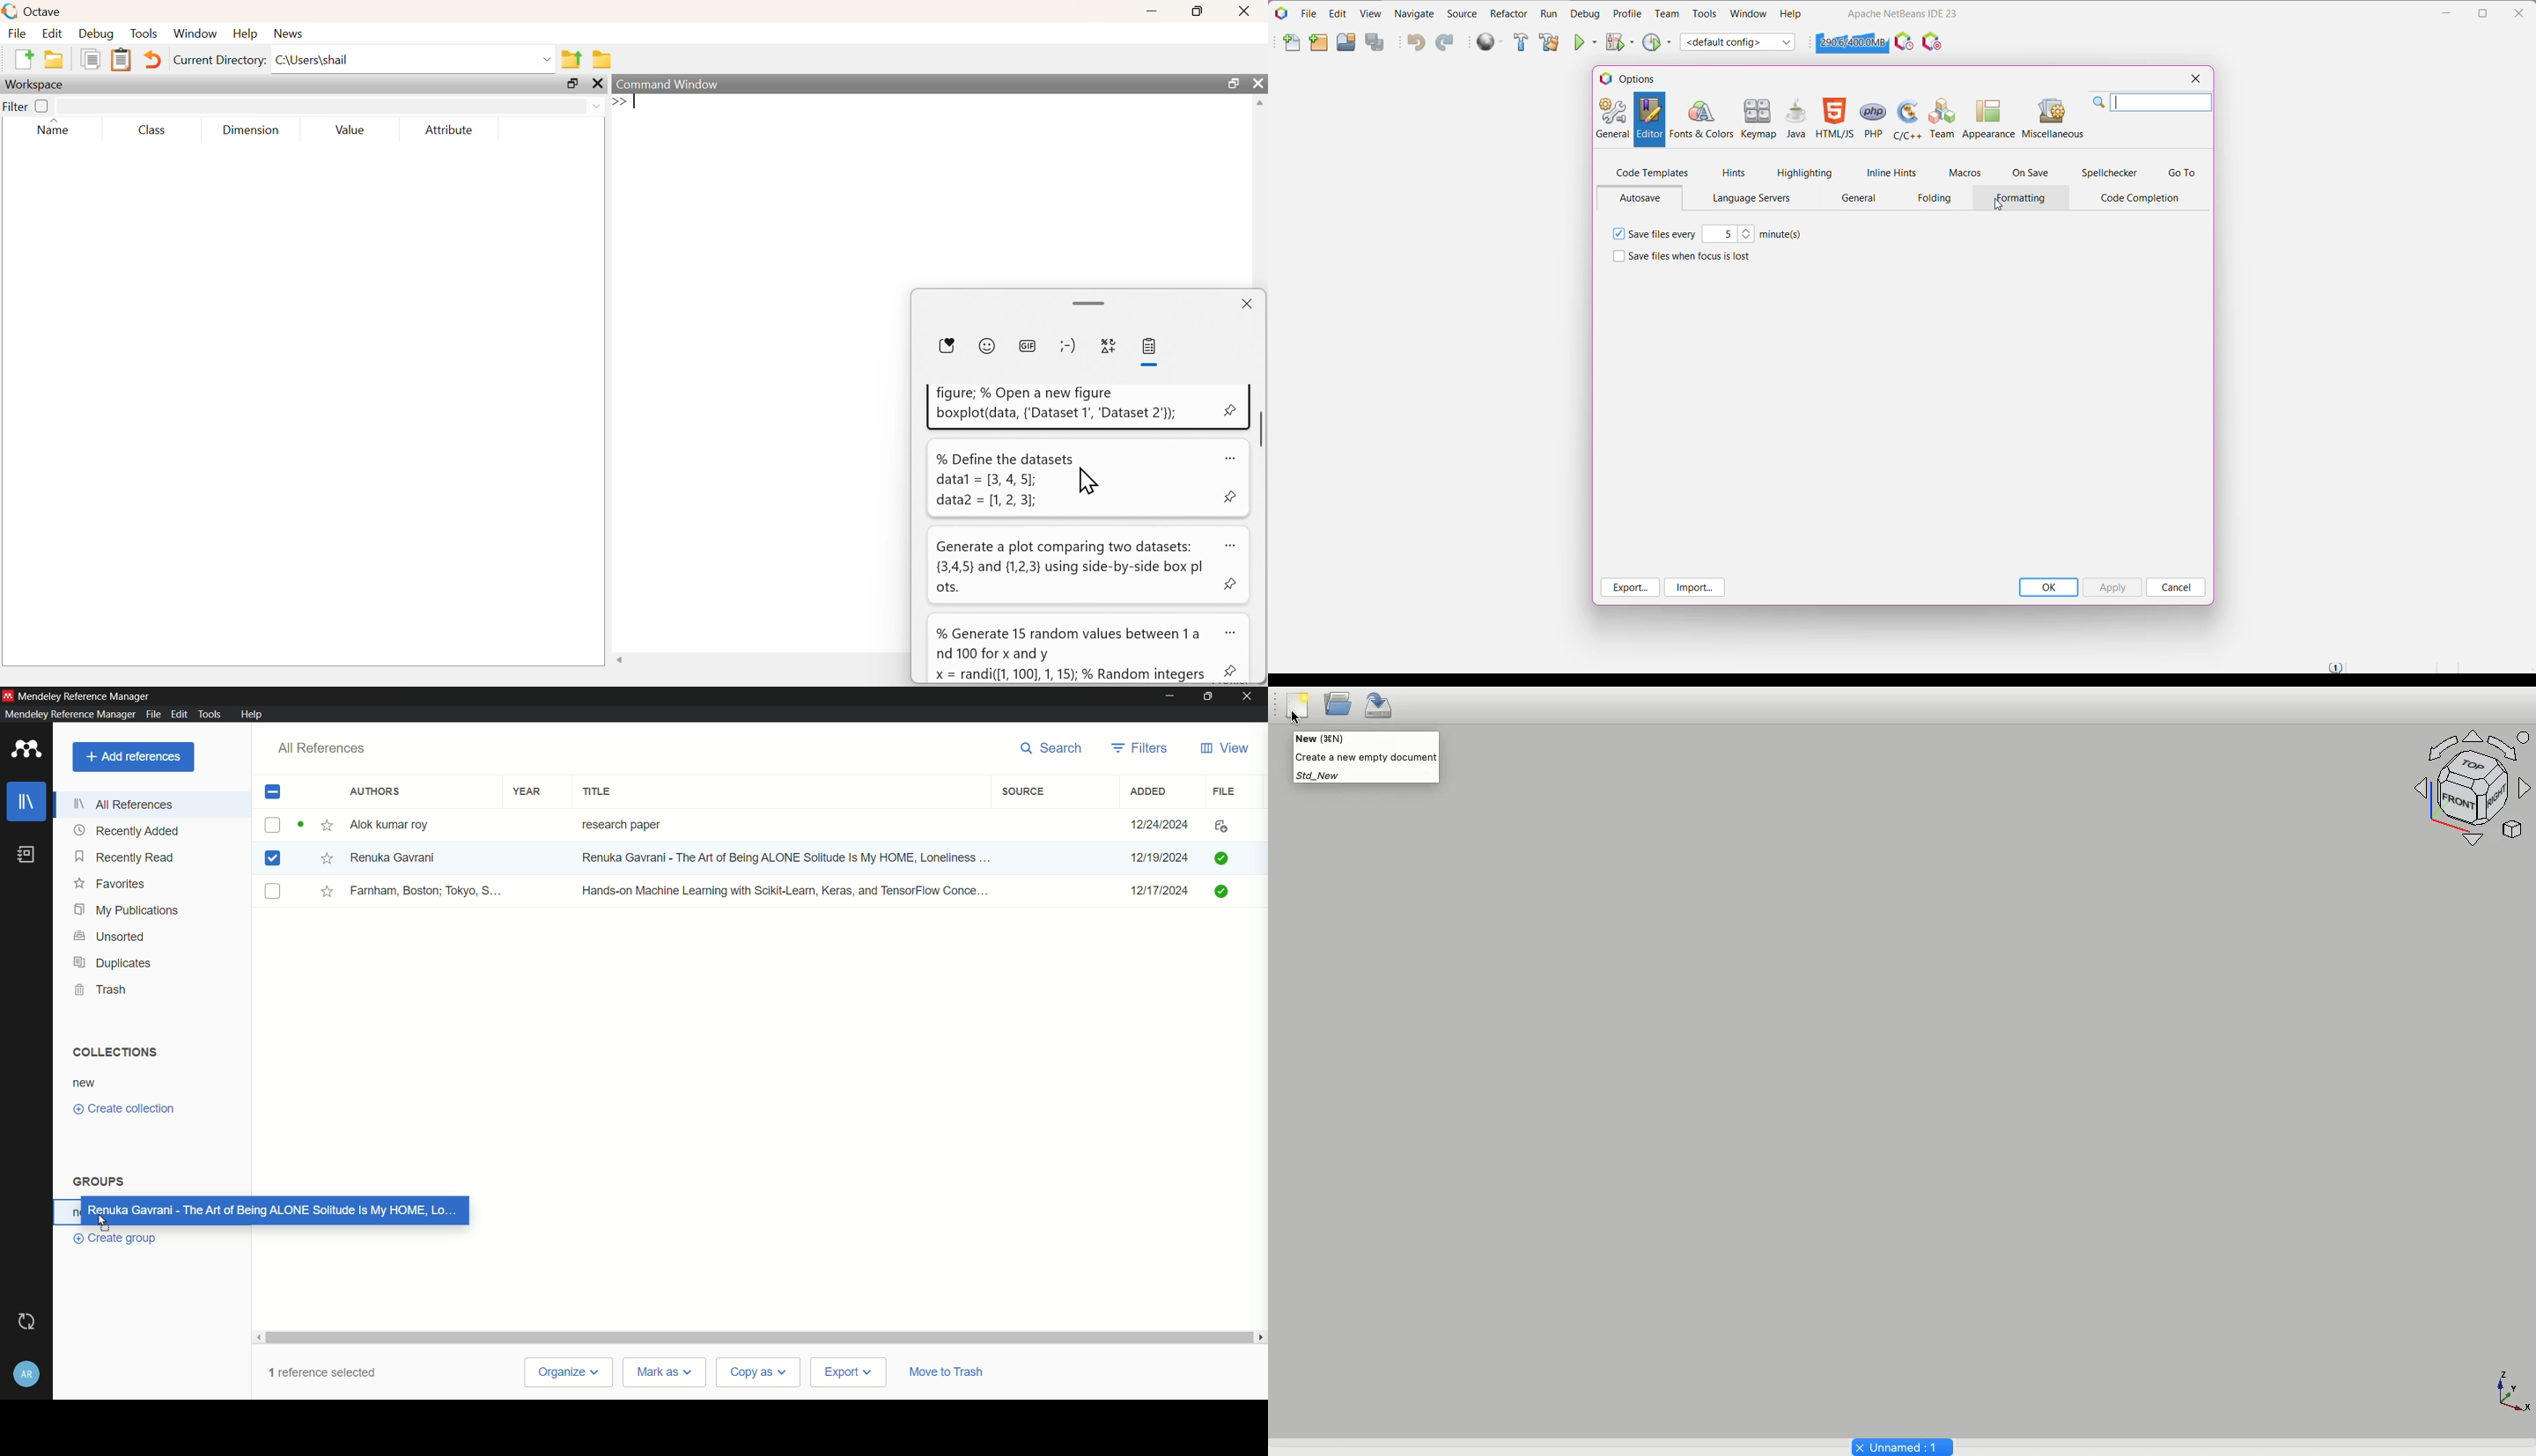 The height and width of the screenshot is (1456, 2548). Describe the element at coordinates (110, 935) in the screenshot. I see `unsorted` at that location.